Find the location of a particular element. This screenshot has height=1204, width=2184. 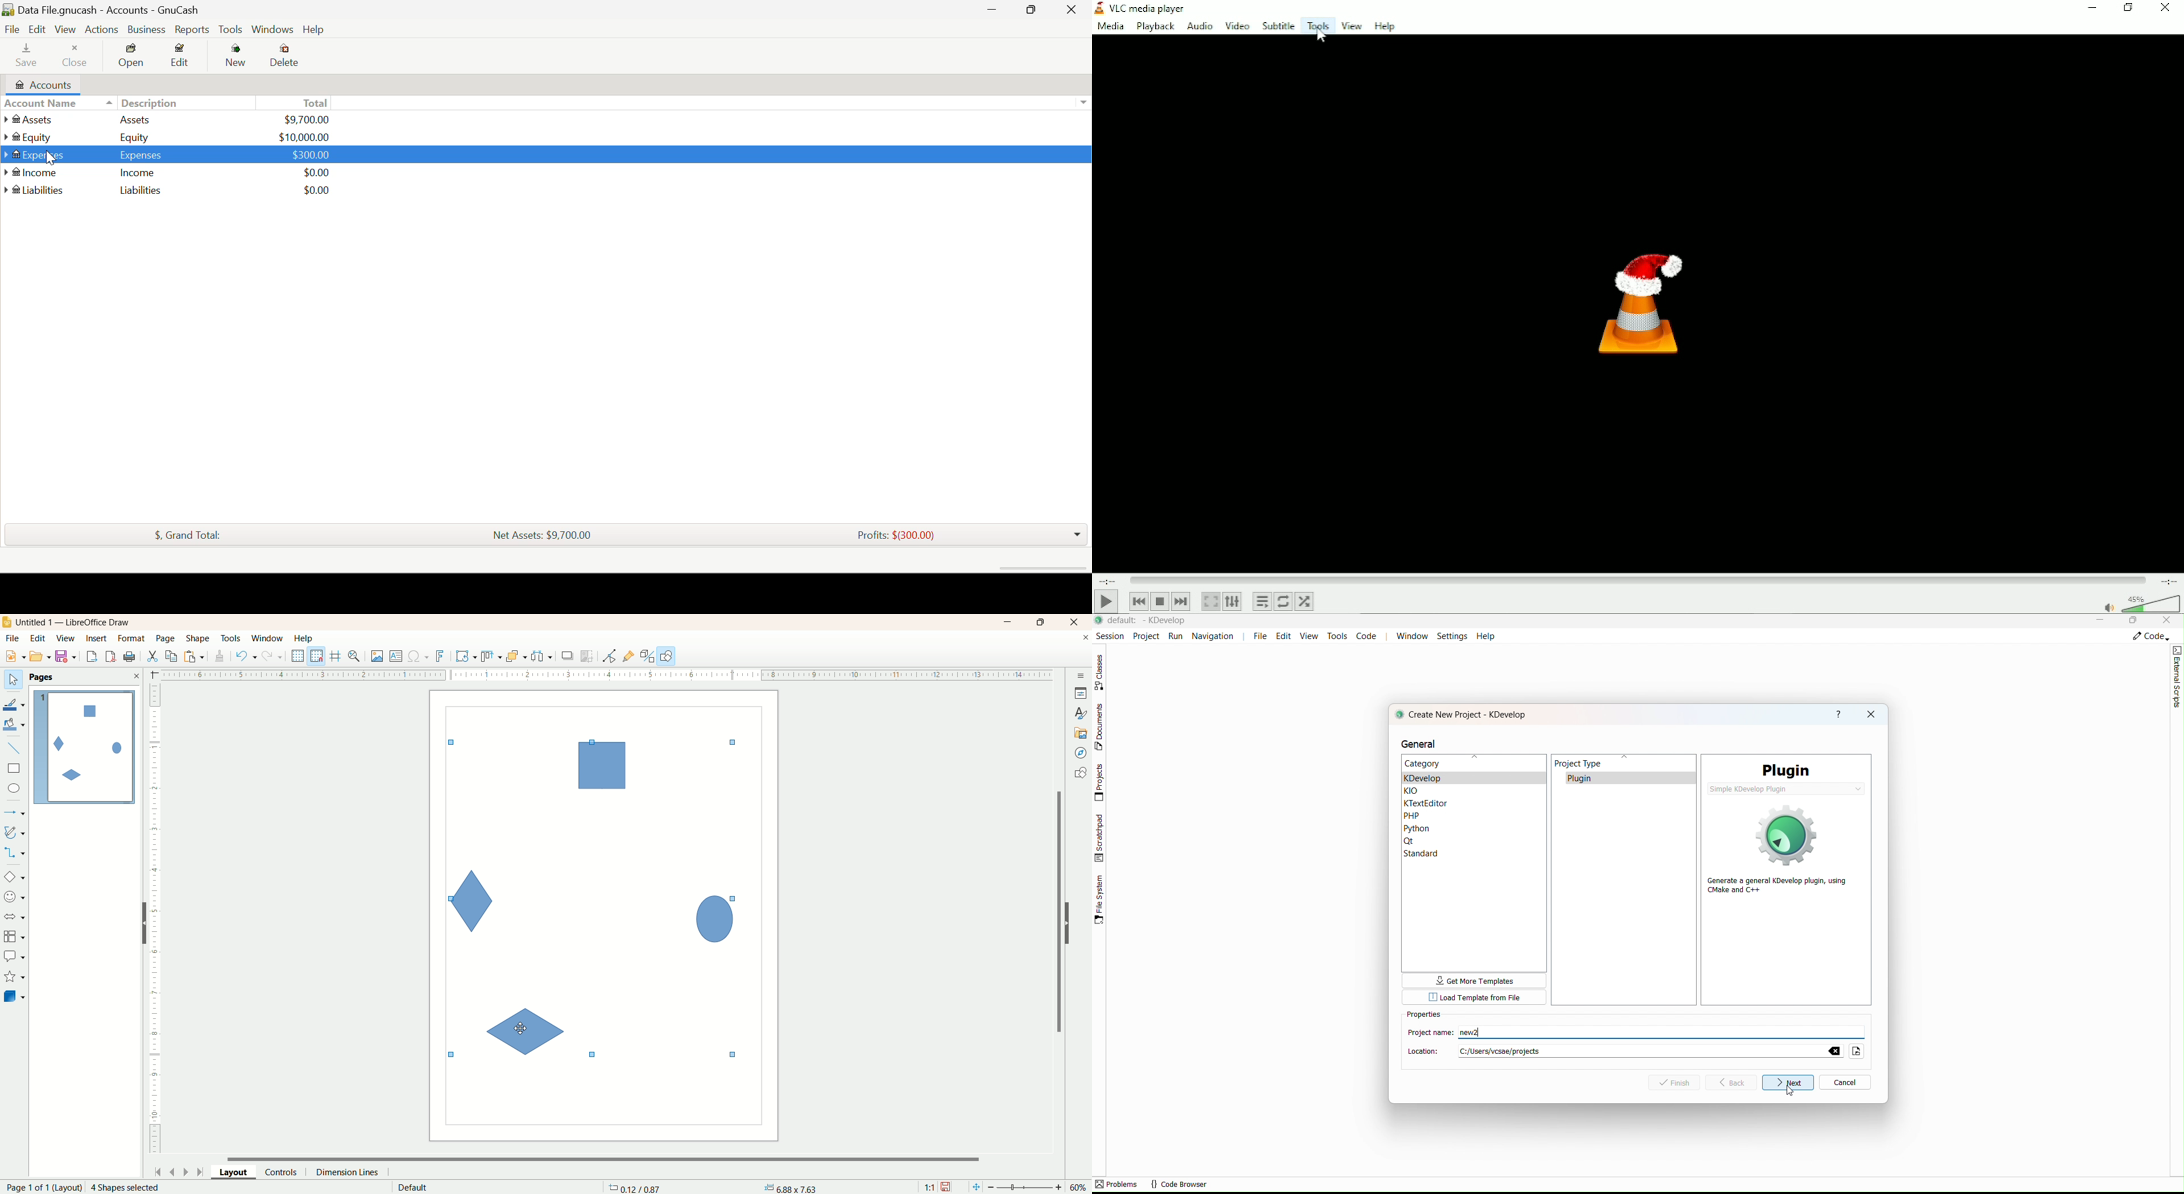

print is located at coordinates (112, 656).